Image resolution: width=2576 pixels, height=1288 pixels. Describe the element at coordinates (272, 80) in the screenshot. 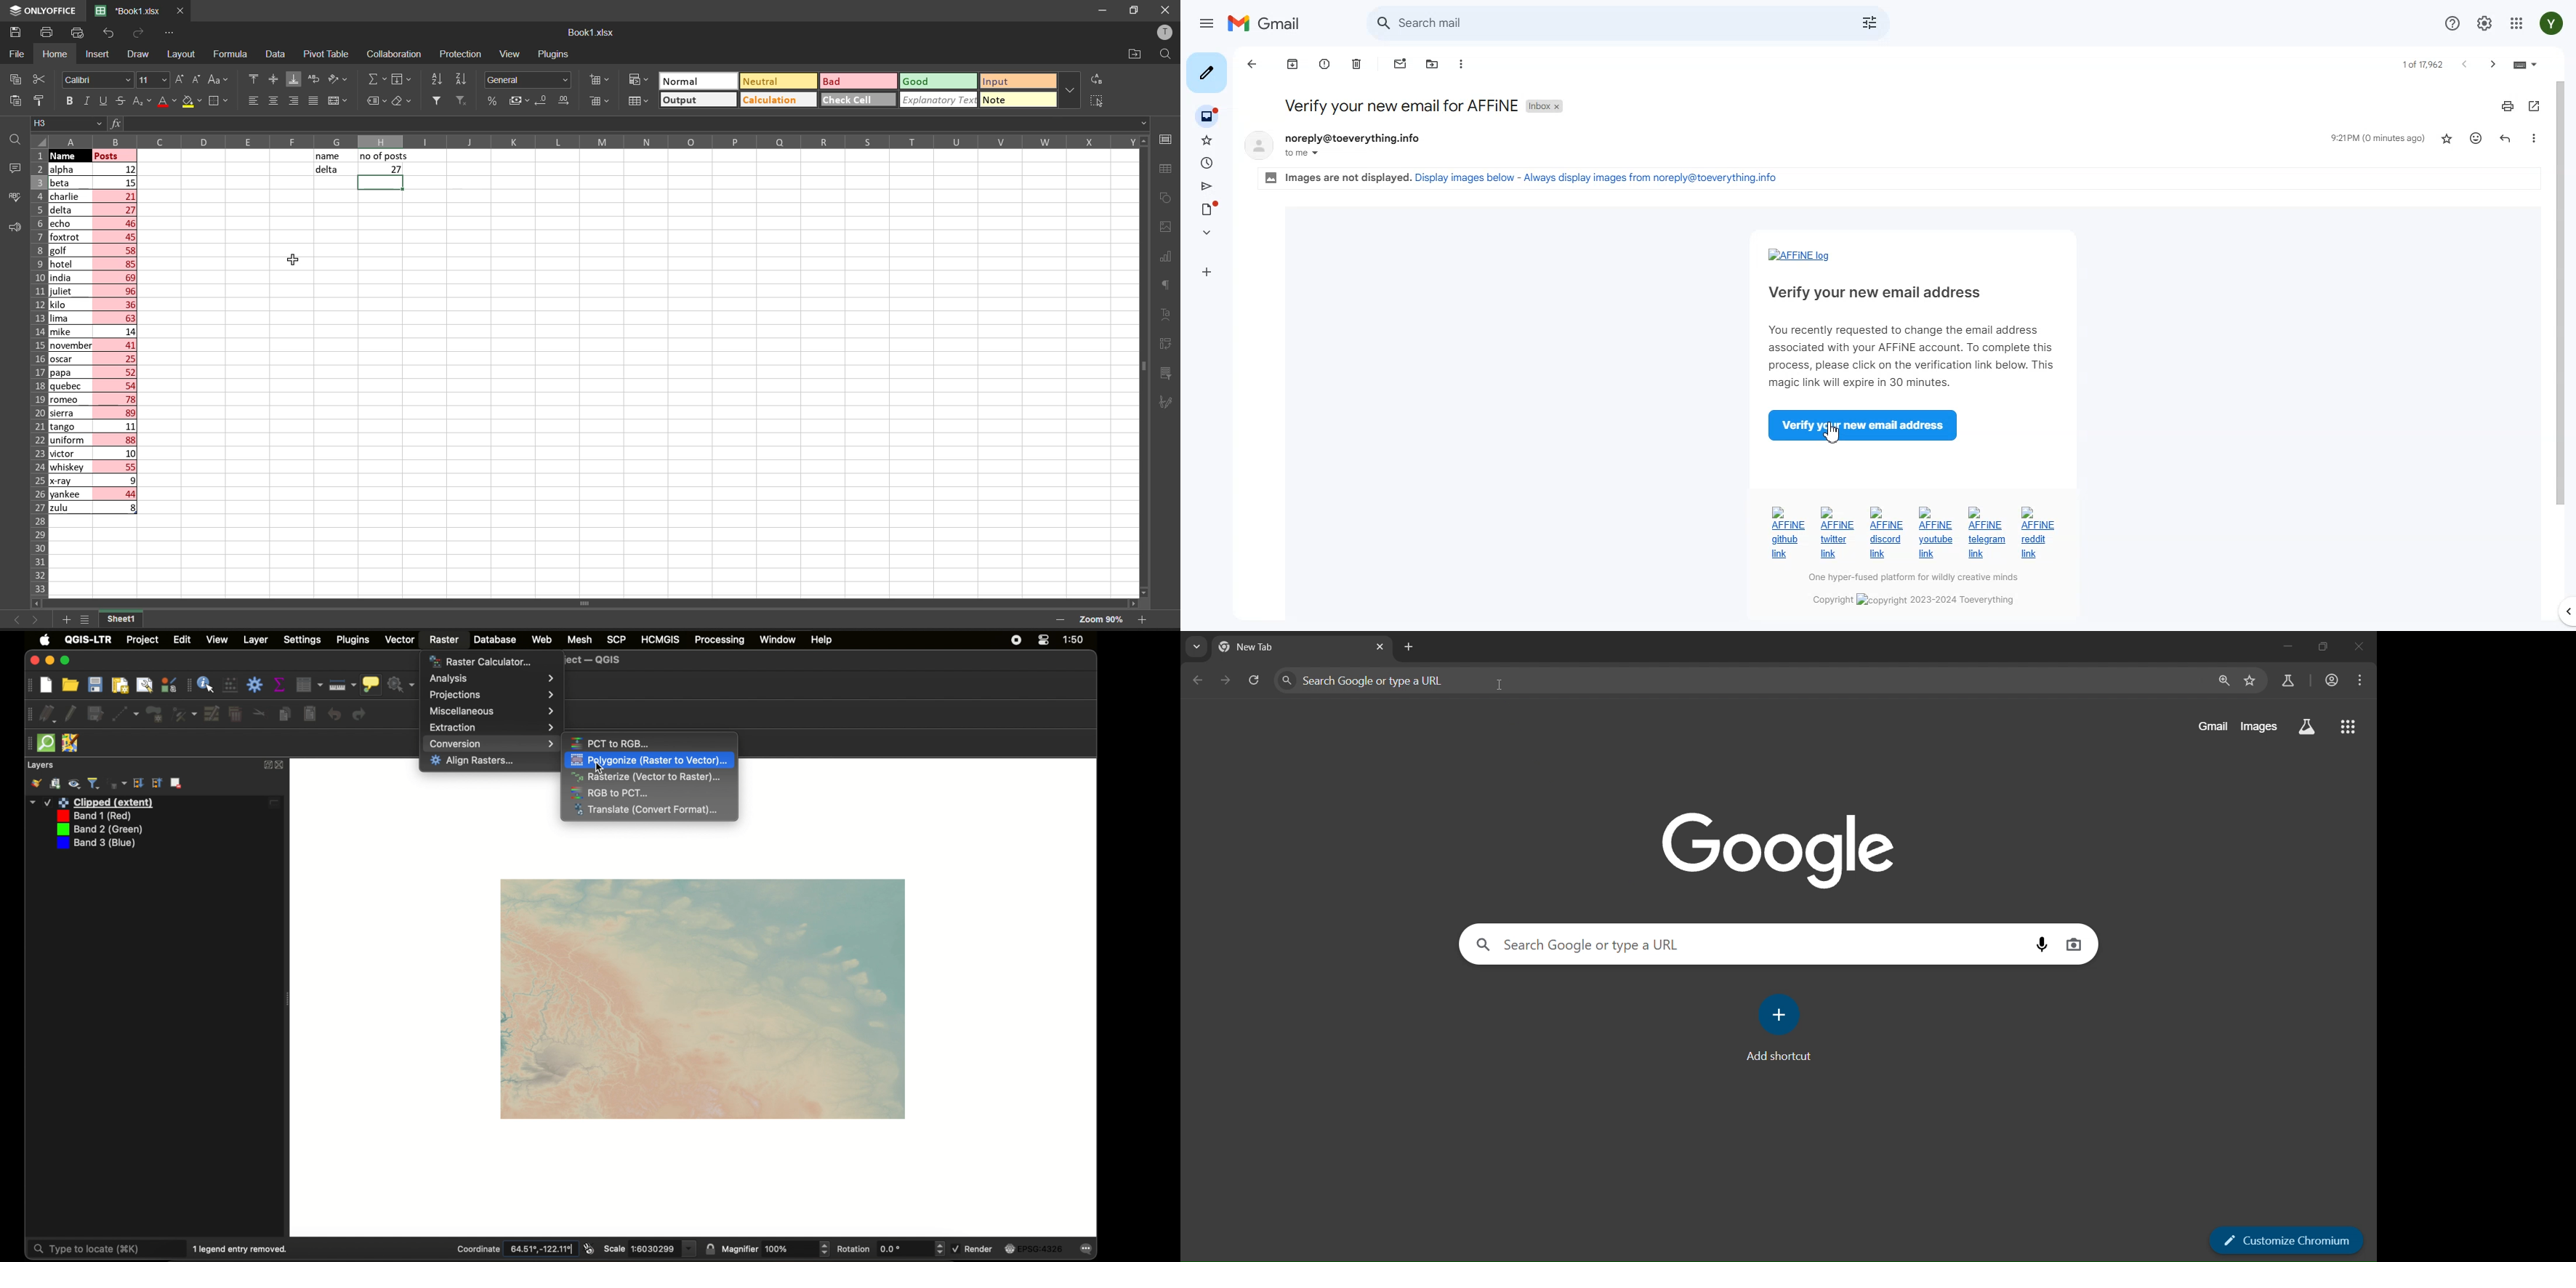

I see `align center` at that location.